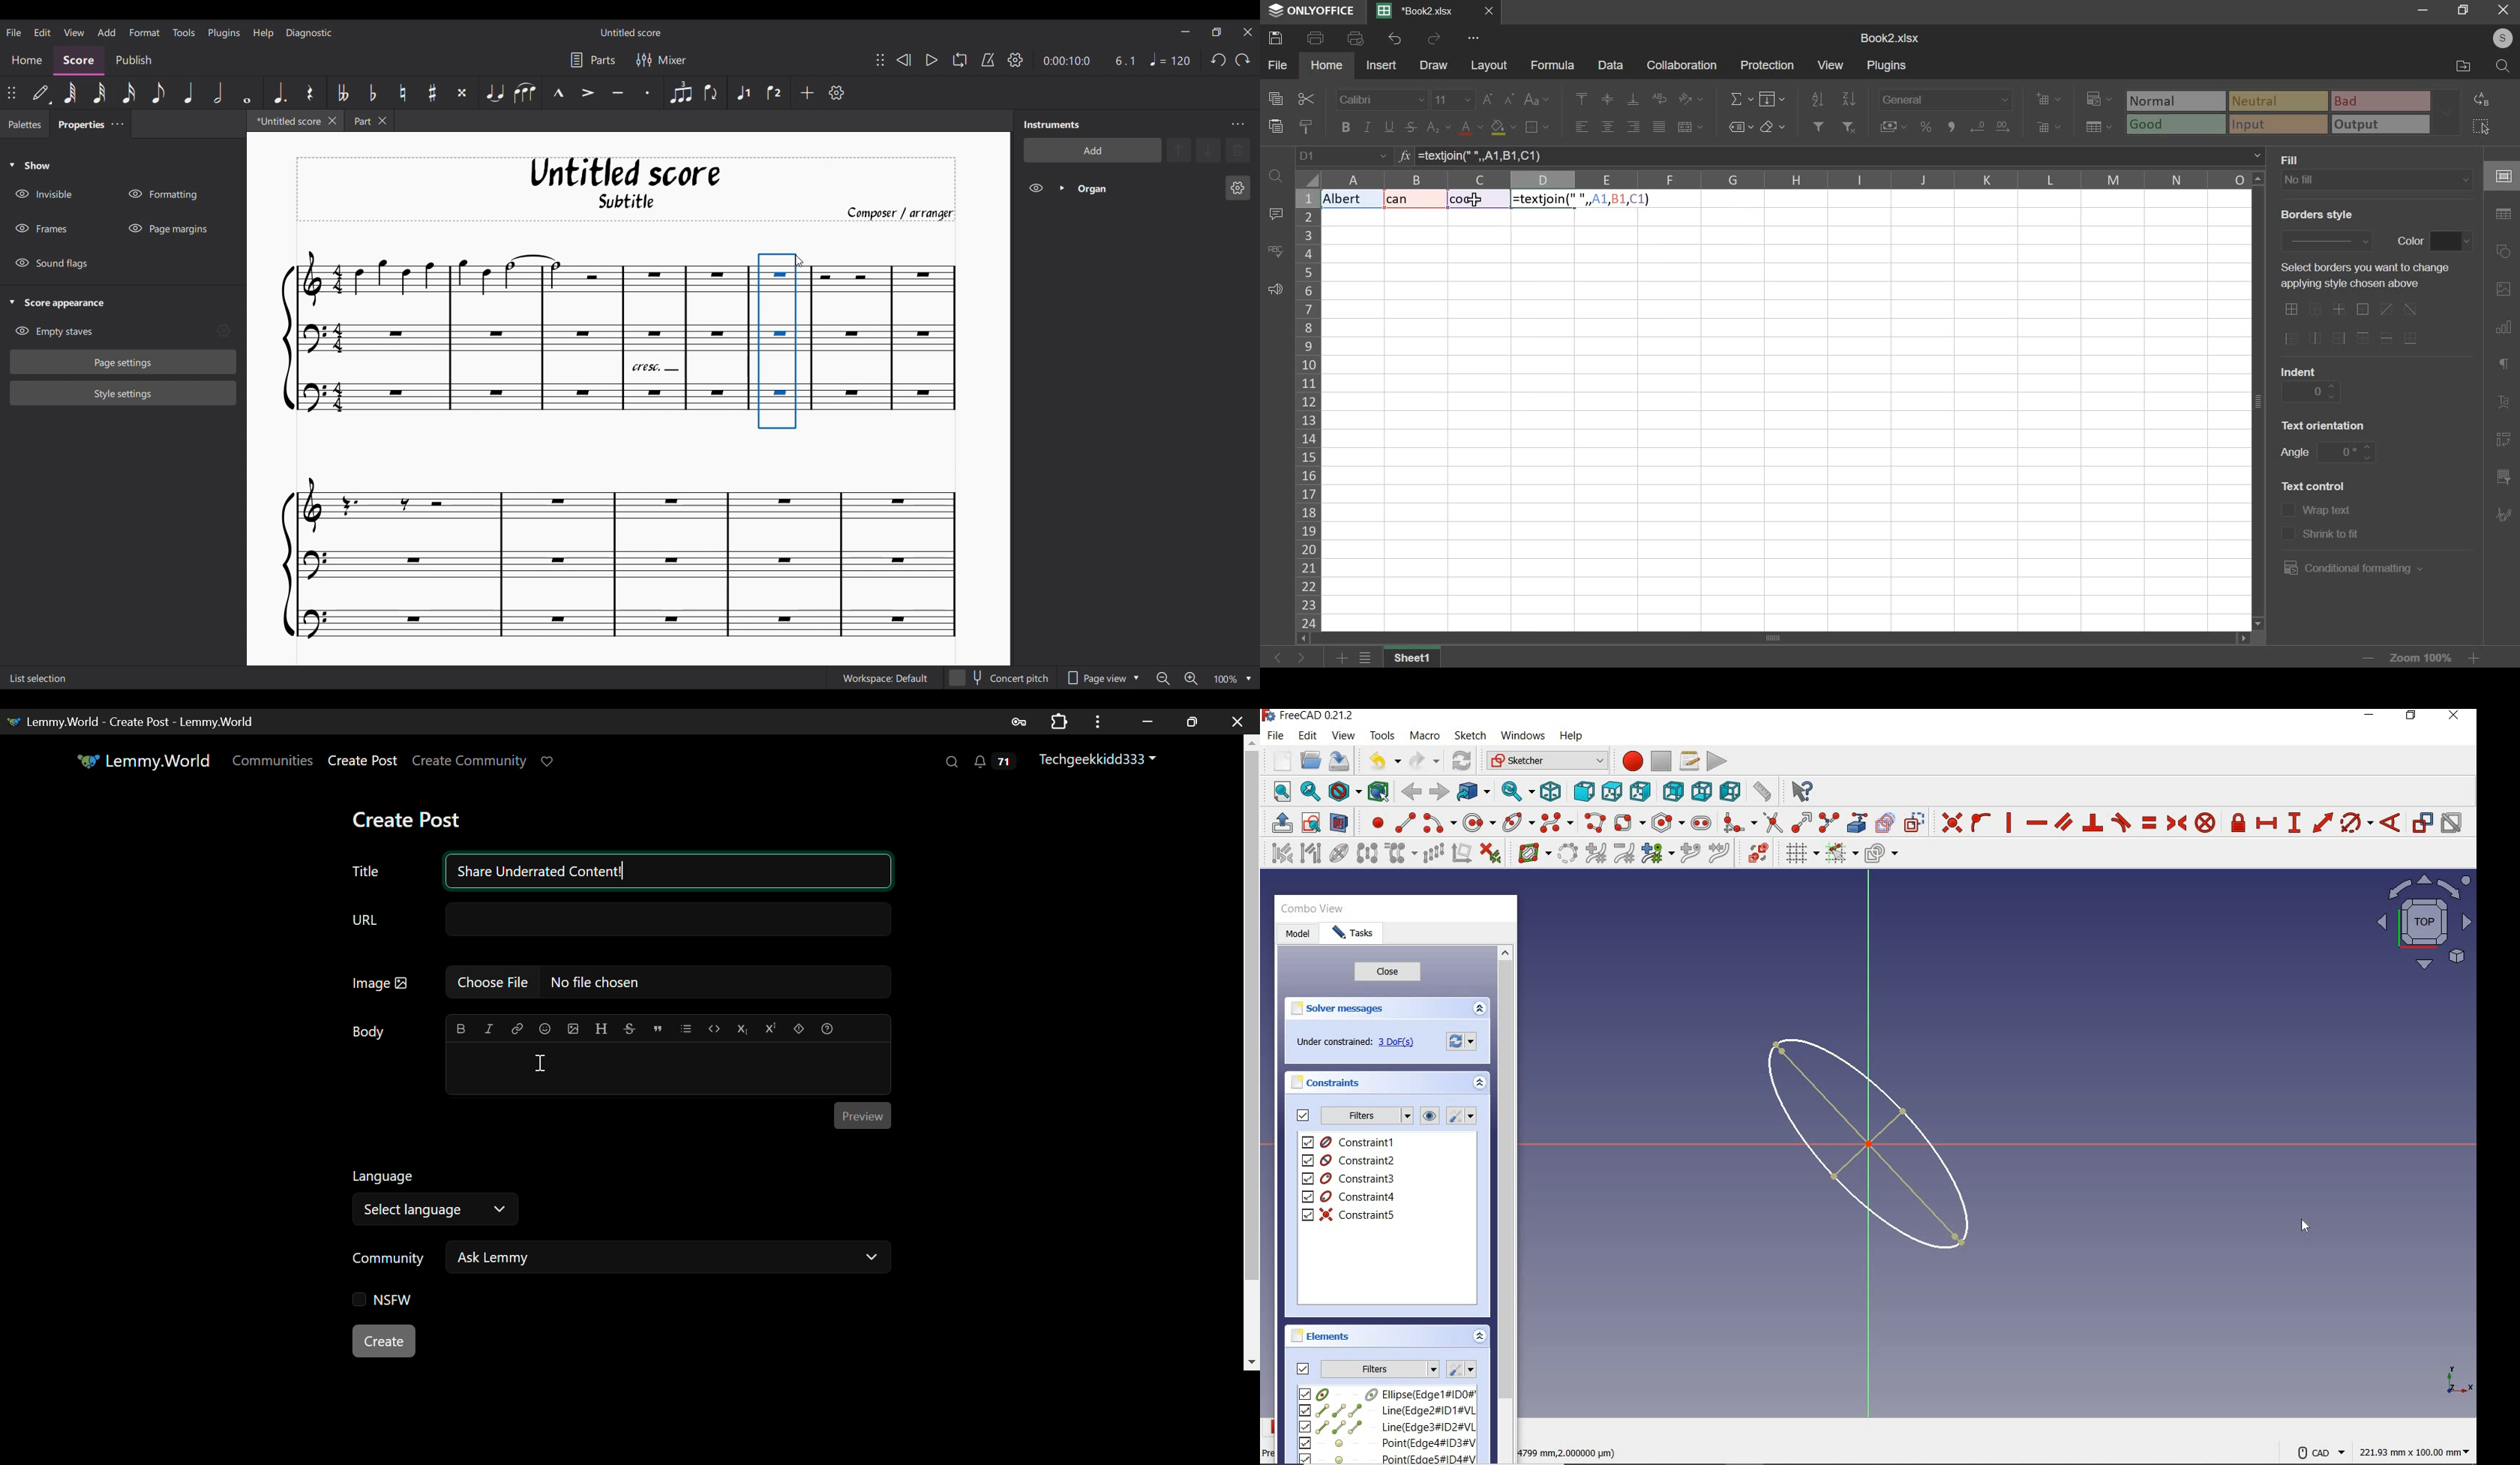  Describe the element at coordinates (1307, 126) in the screenshot. I see `copy style` at that location.